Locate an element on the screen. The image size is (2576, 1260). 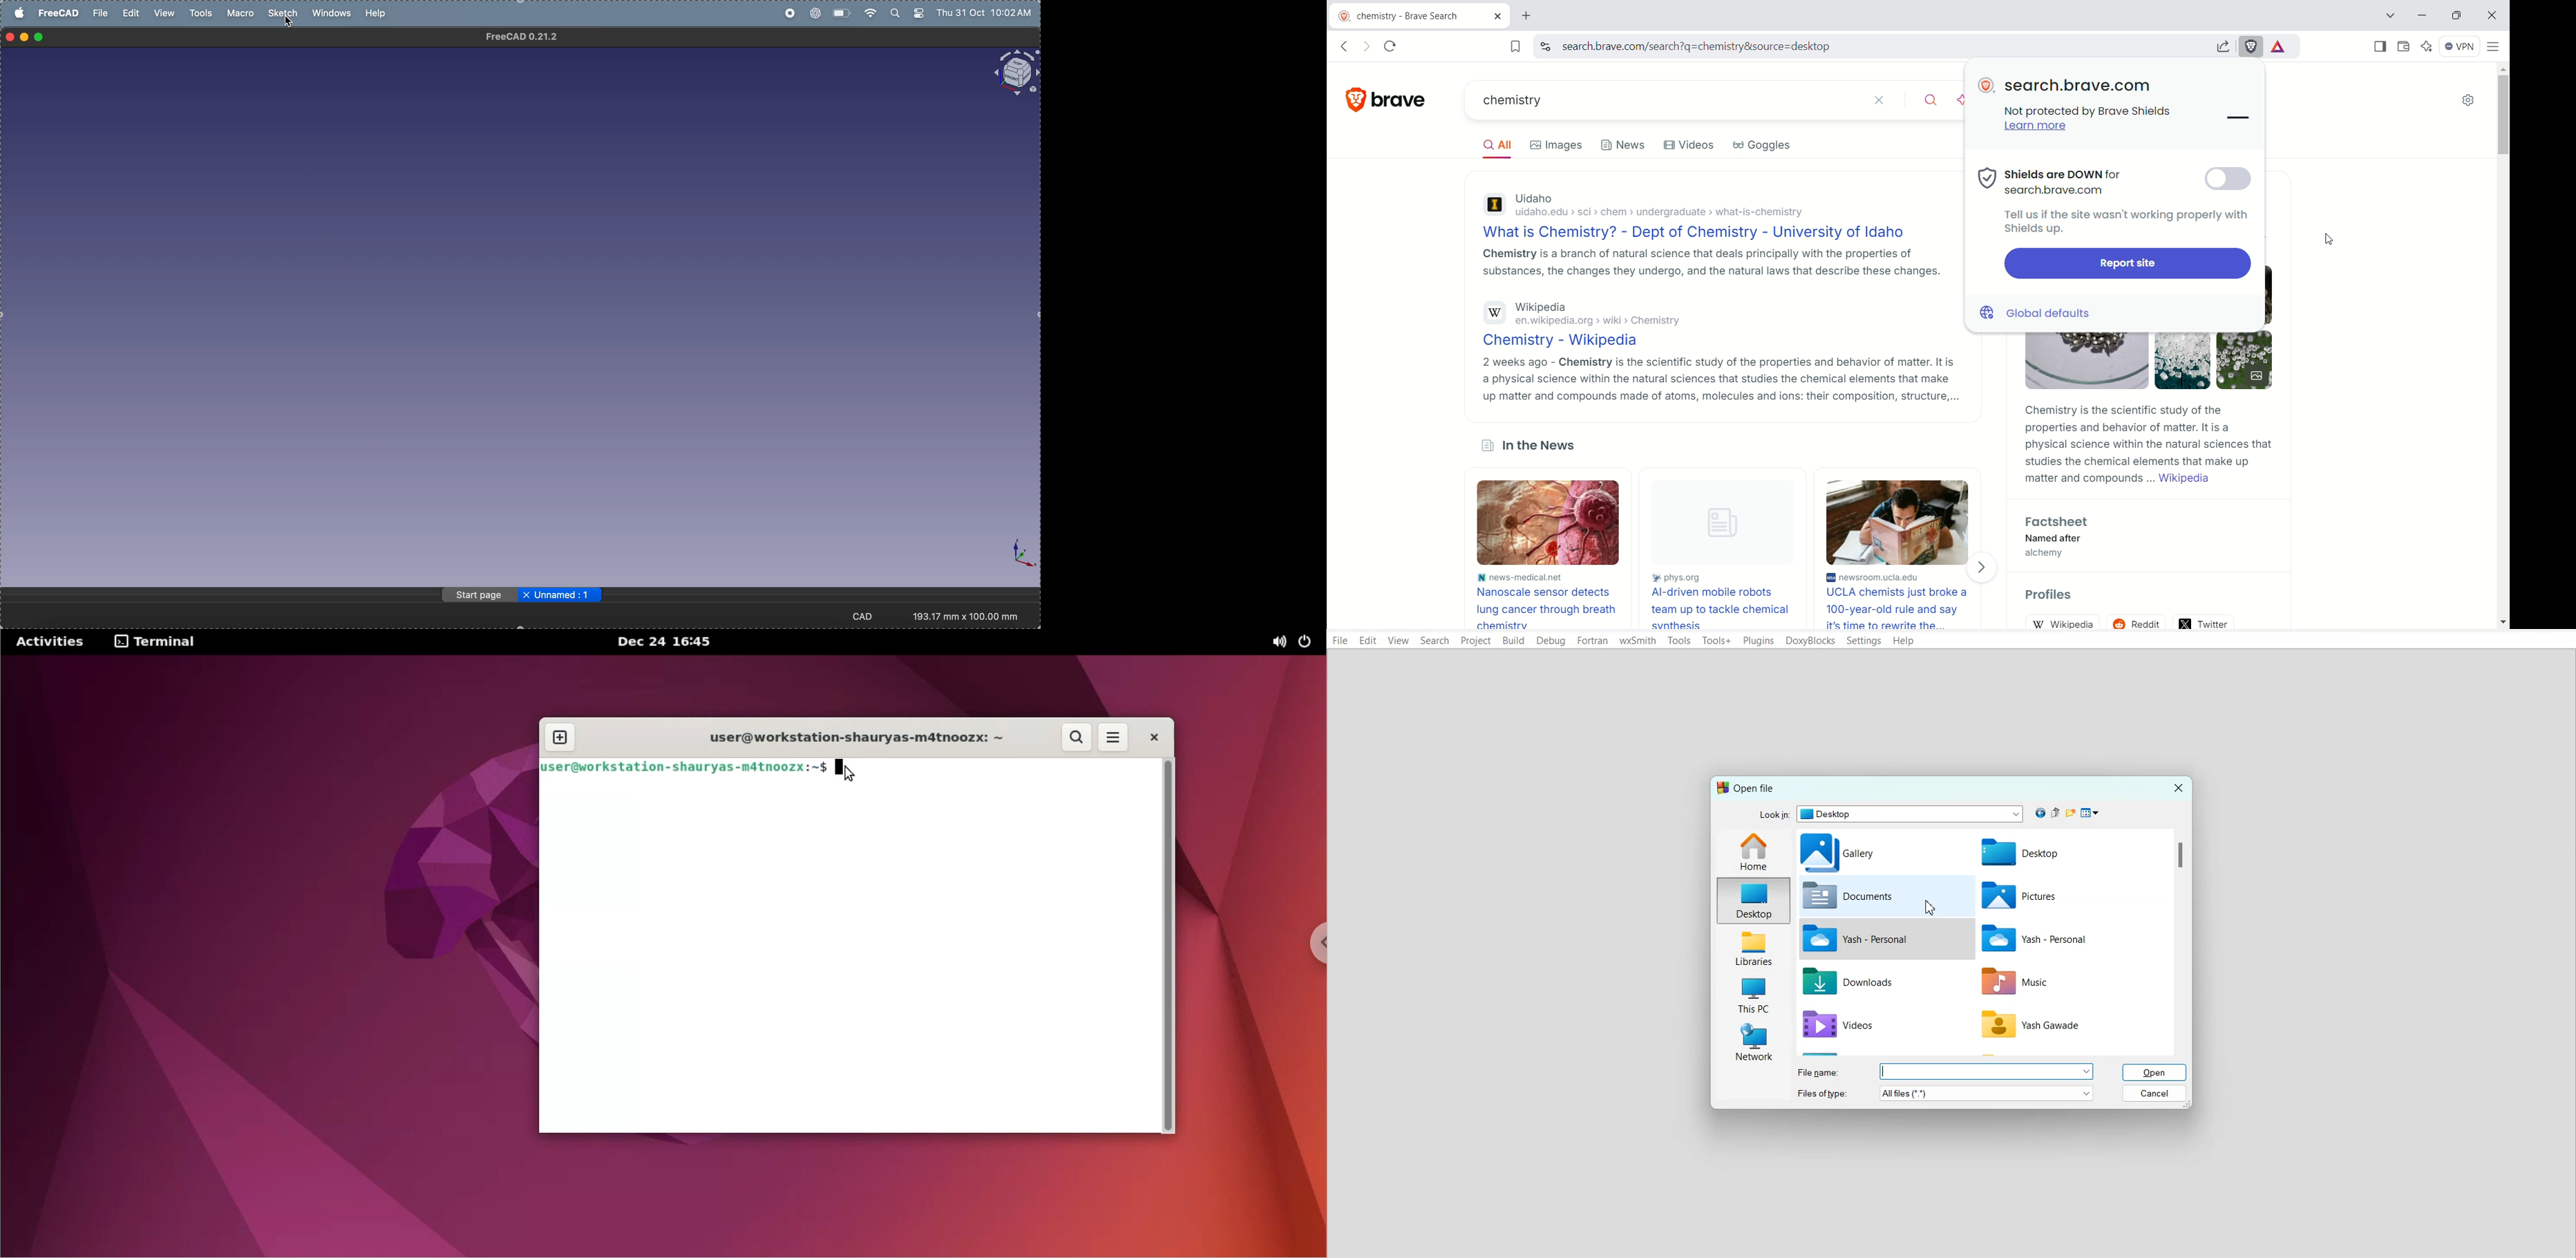
Brave shield is located at coordinates (2251, 47).